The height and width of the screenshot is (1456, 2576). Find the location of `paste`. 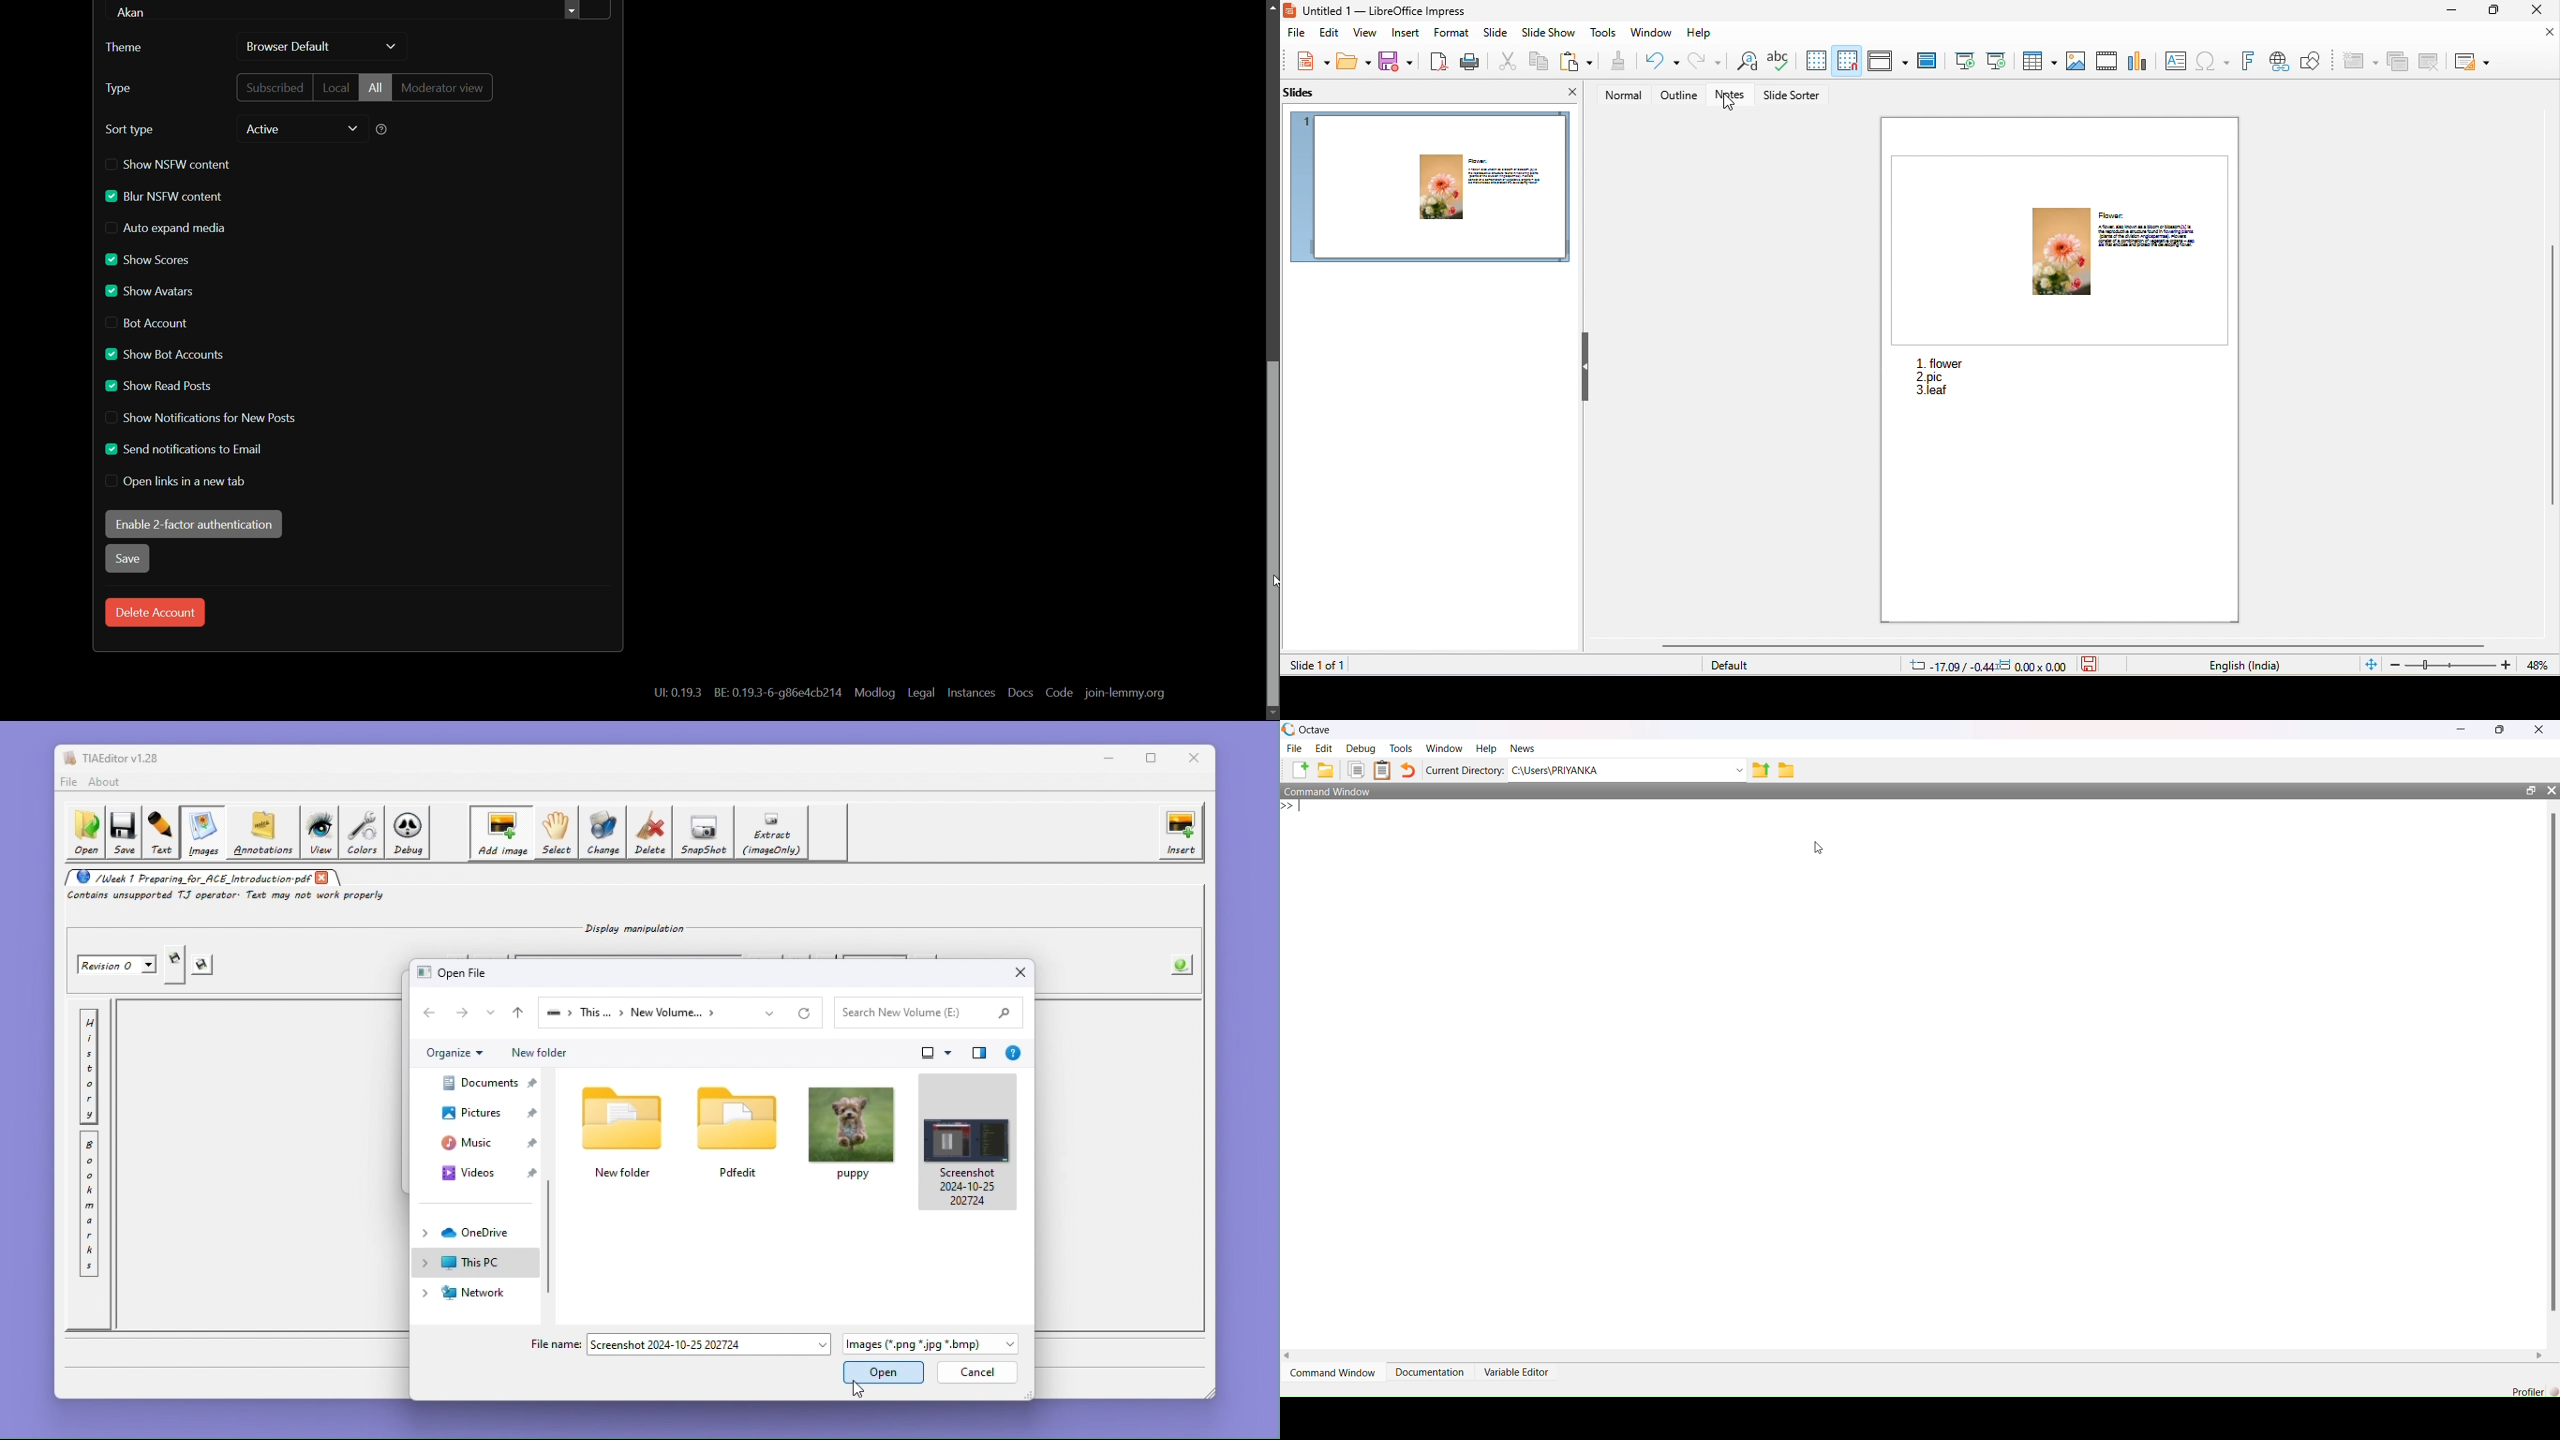

paste is located at coordinates (1579, 61).